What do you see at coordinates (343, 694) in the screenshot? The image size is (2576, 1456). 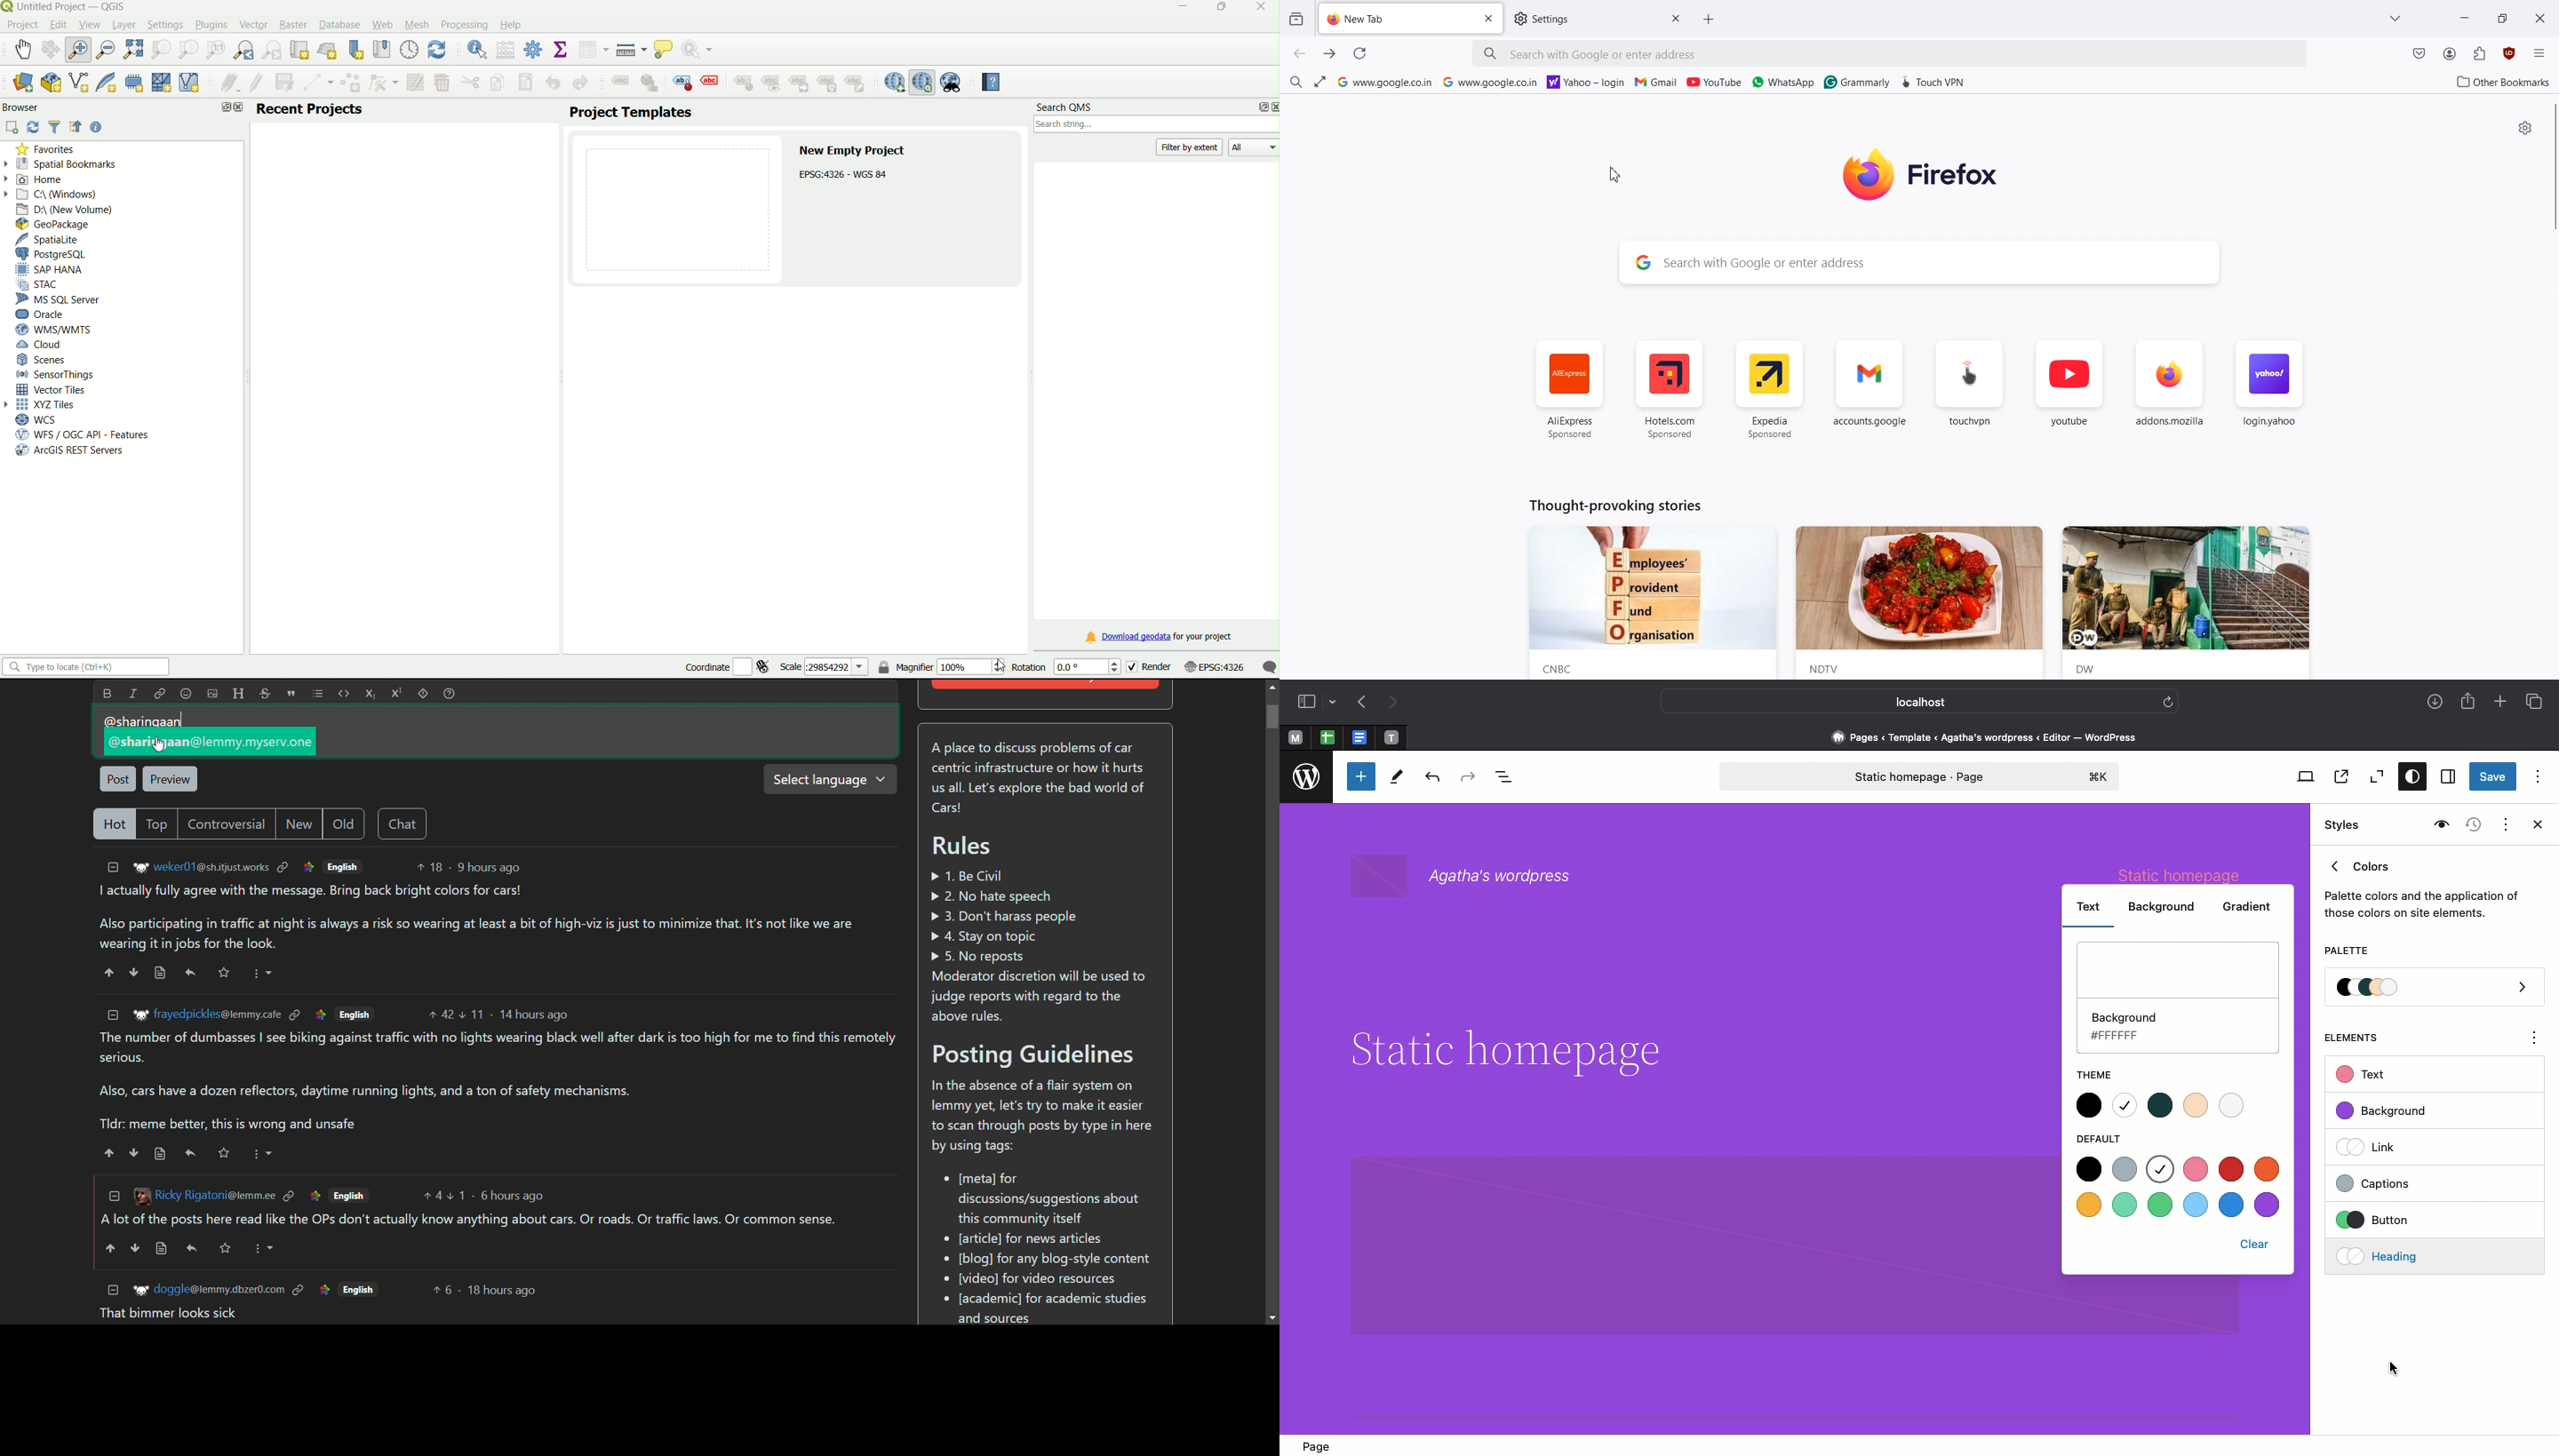 I see `code` at bounding box center [343, 694].